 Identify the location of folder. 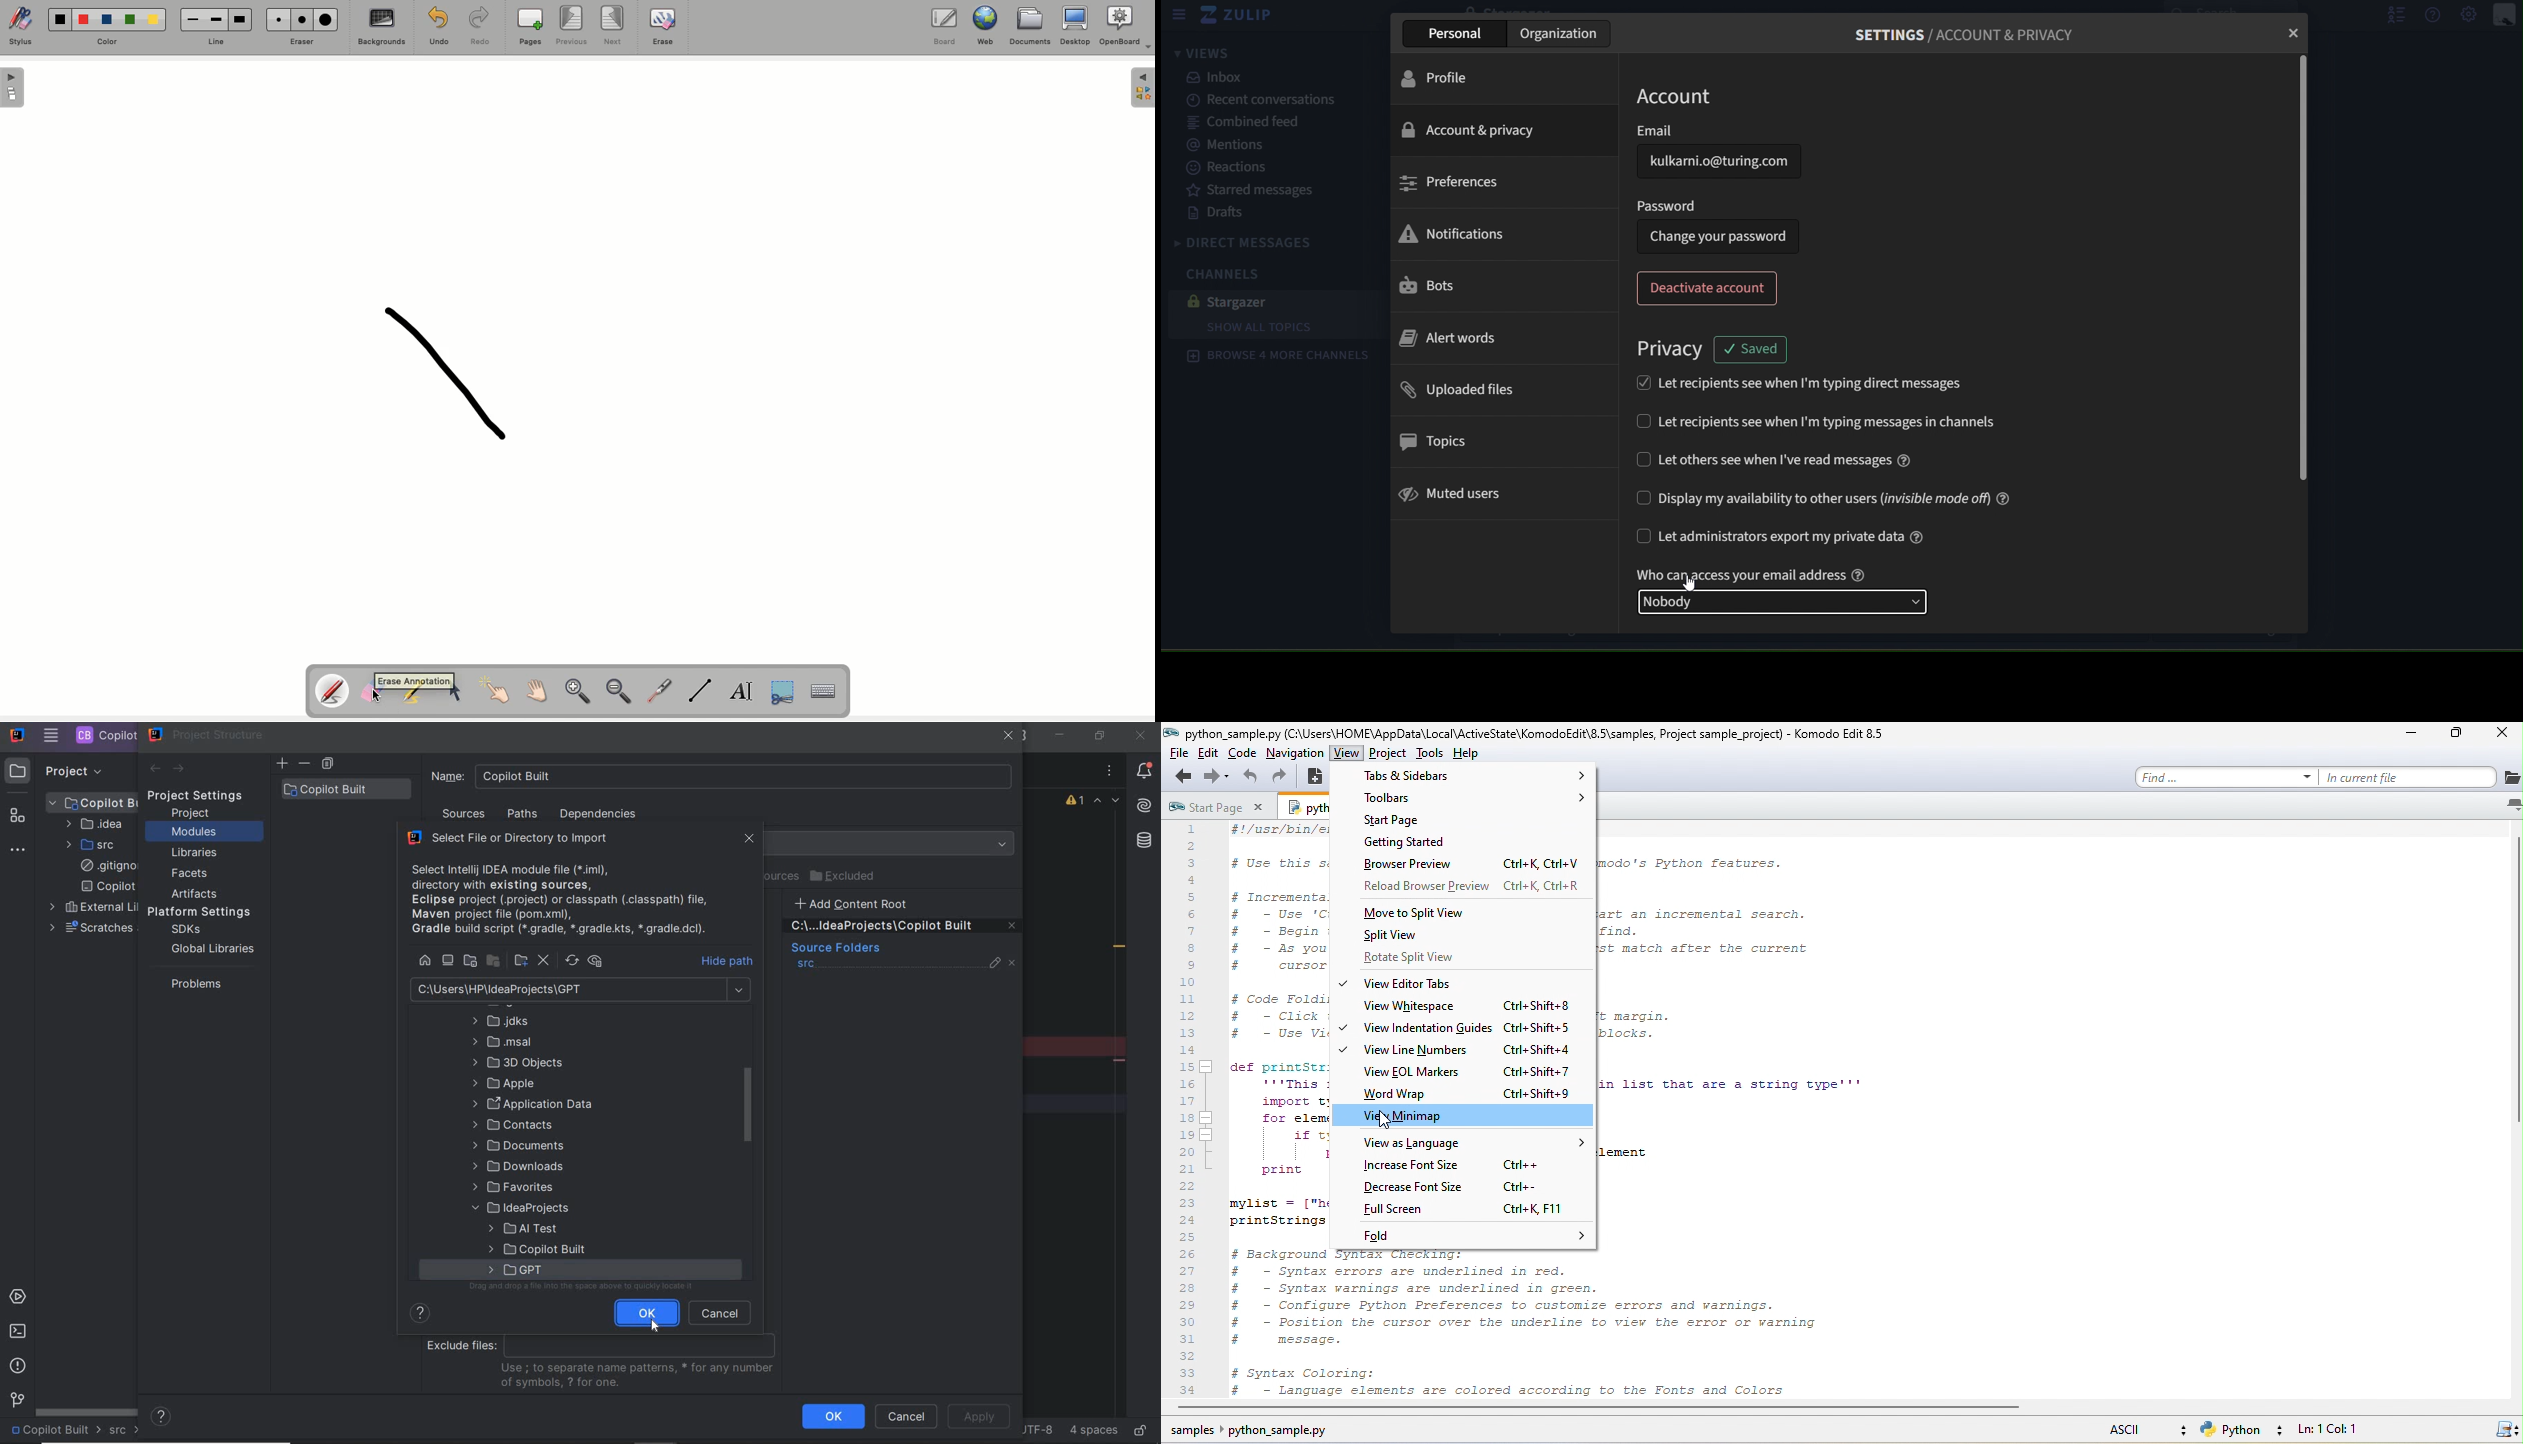
(519, 1145).